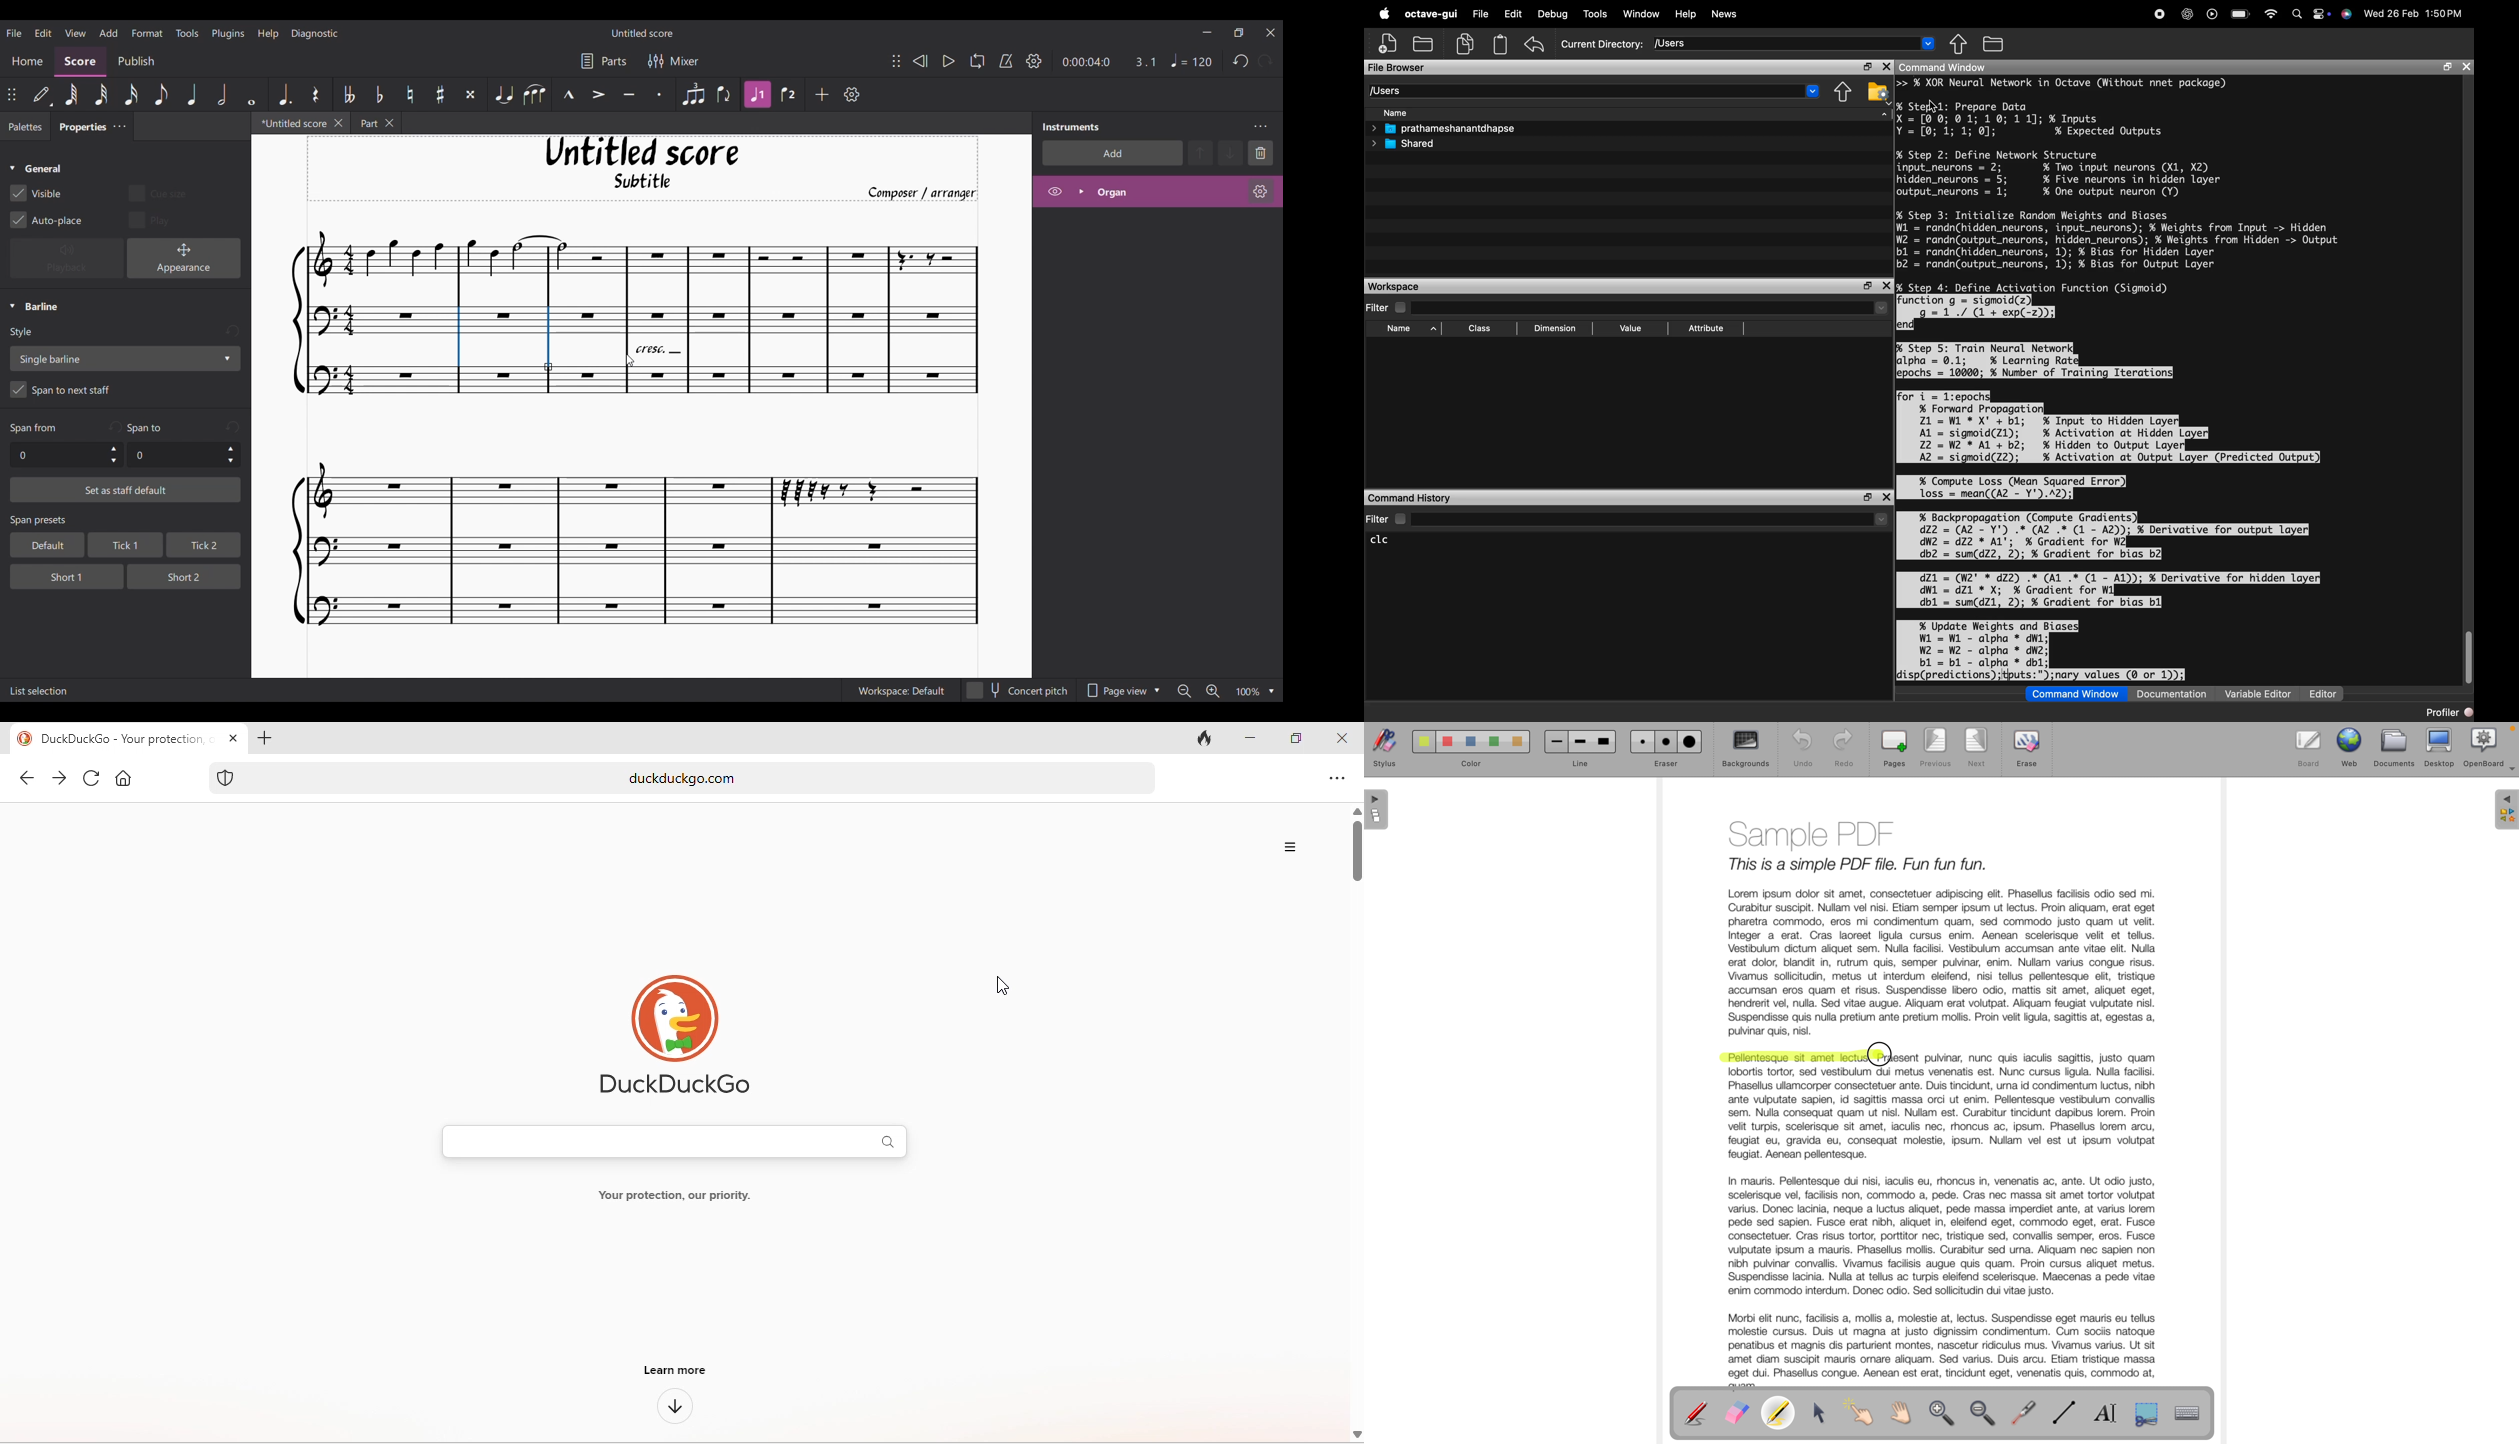 This screenshot has width=2520, height=1456. Describe the element at coordinates (56, 575) in the screenshot. I see `short 1` at that location.